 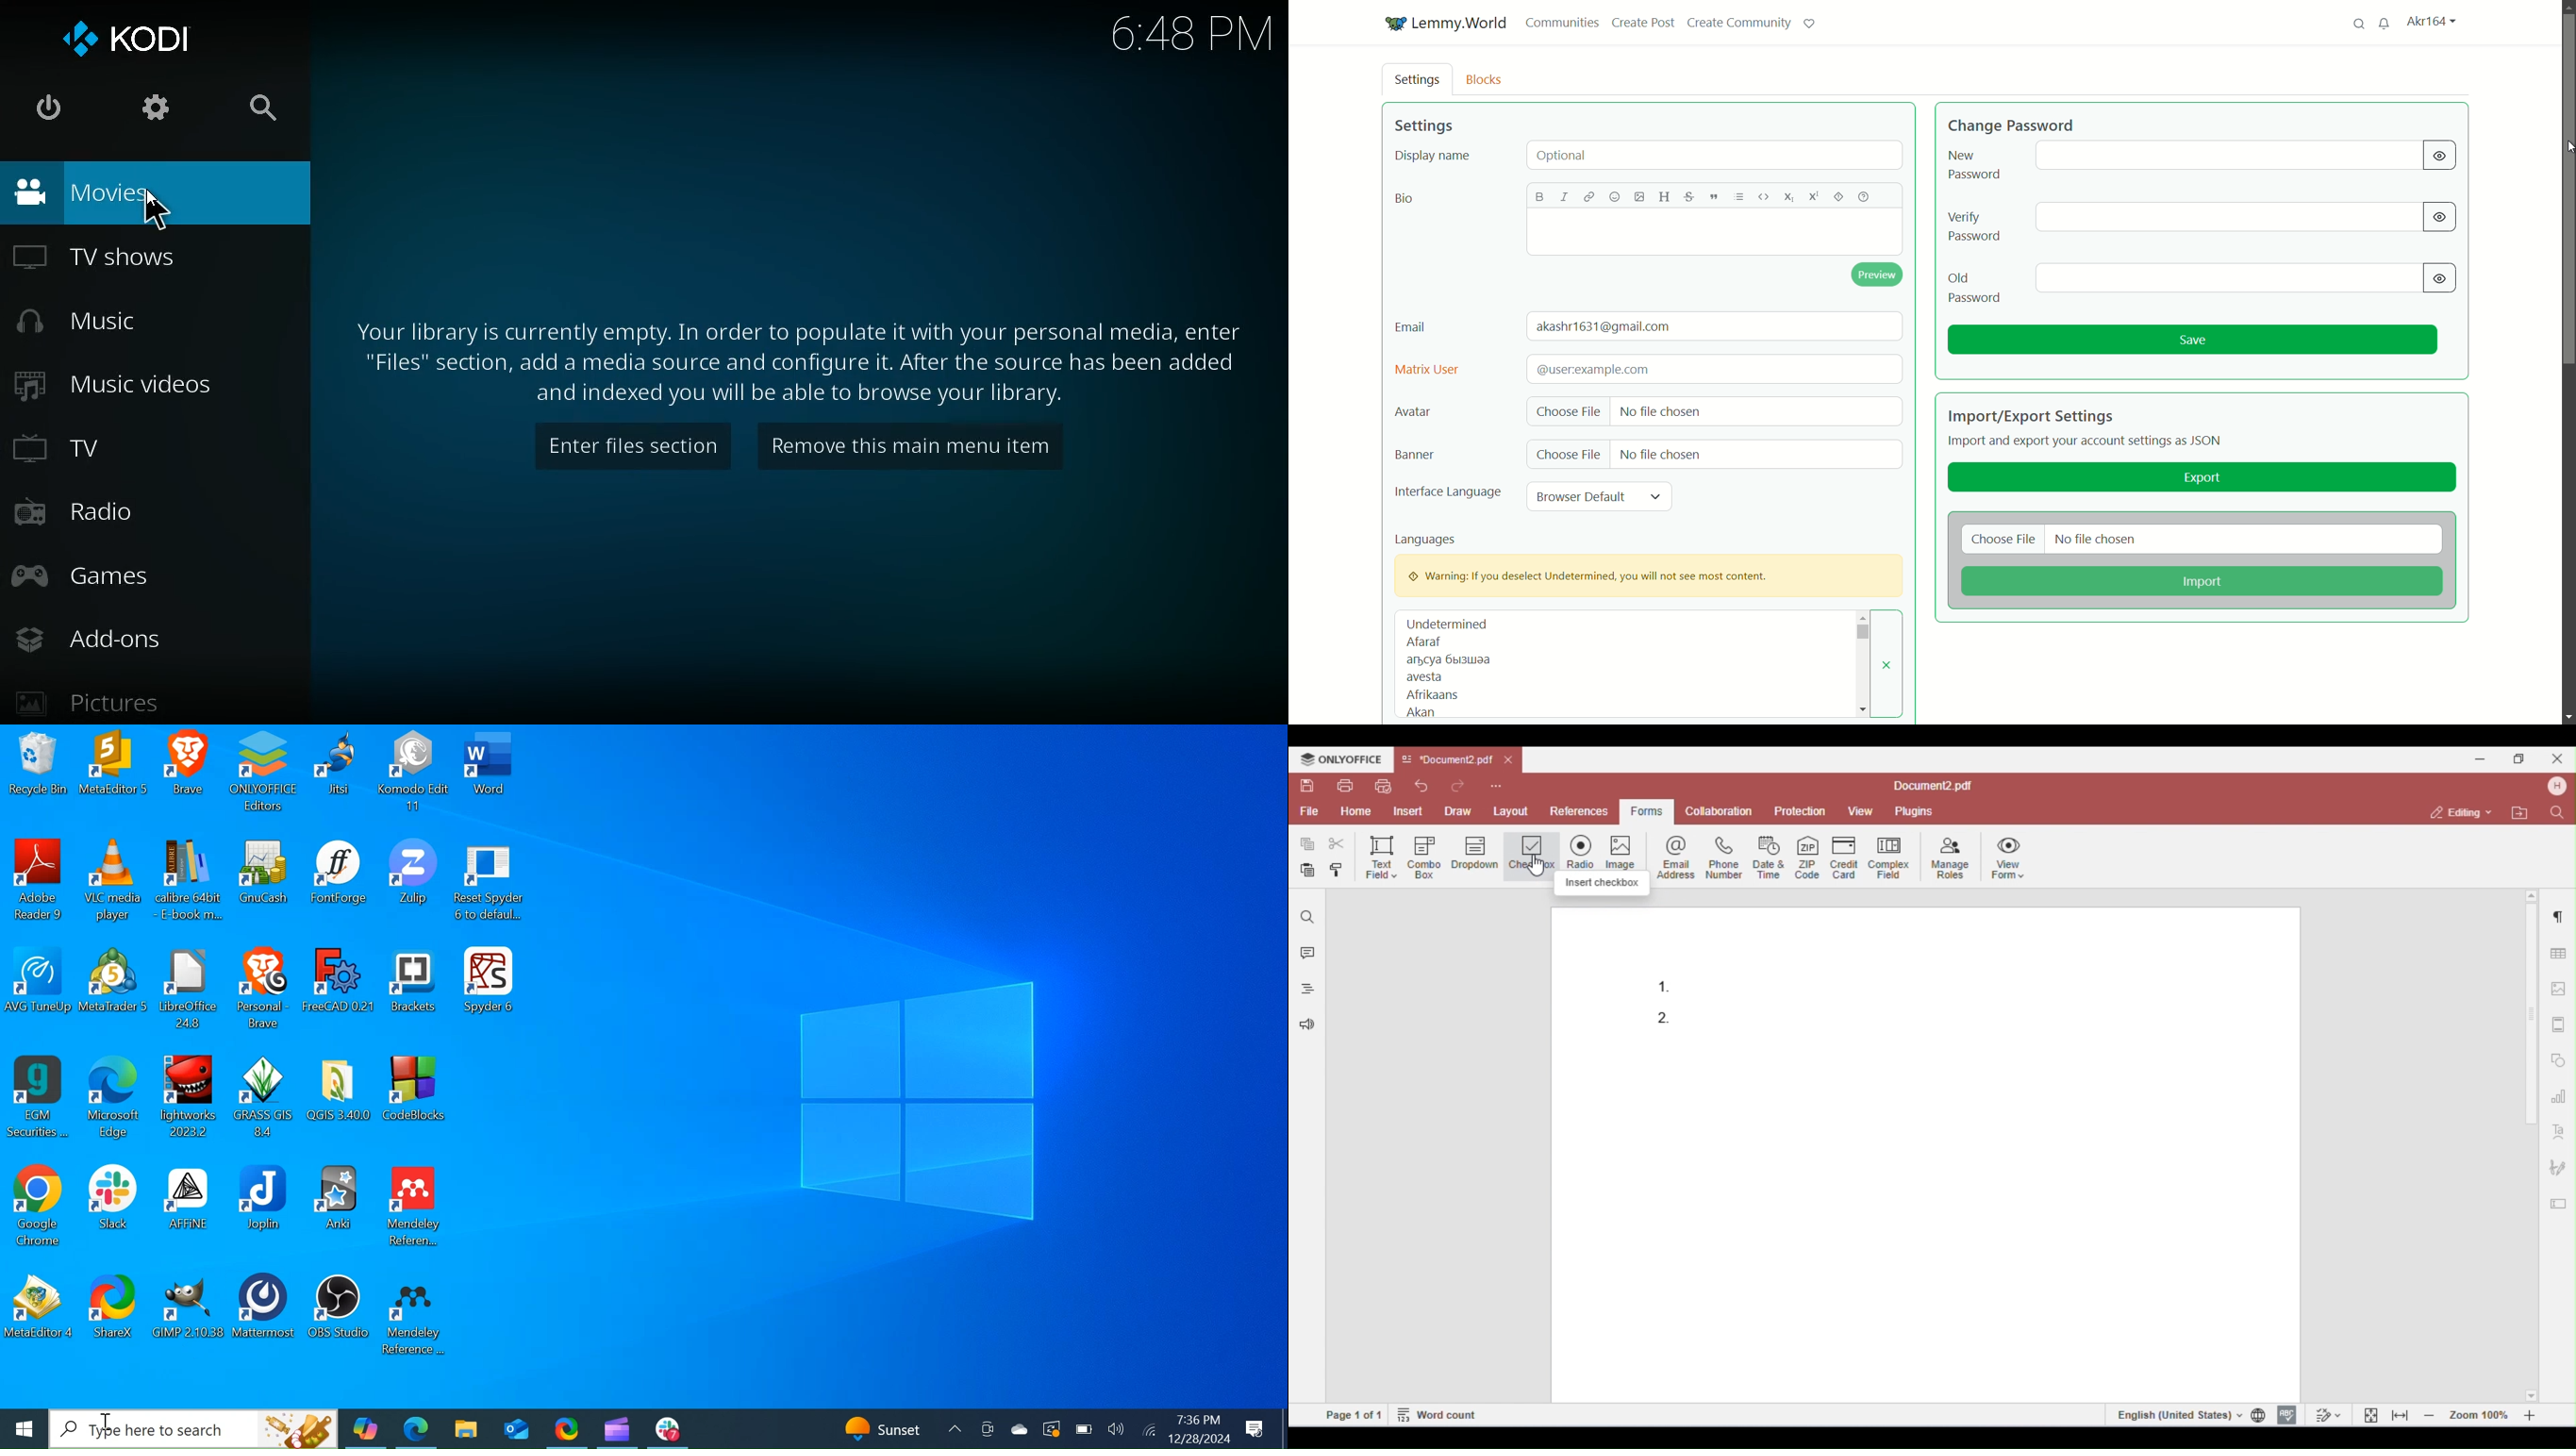 I want to click on list, so click(x=1738, y=197).